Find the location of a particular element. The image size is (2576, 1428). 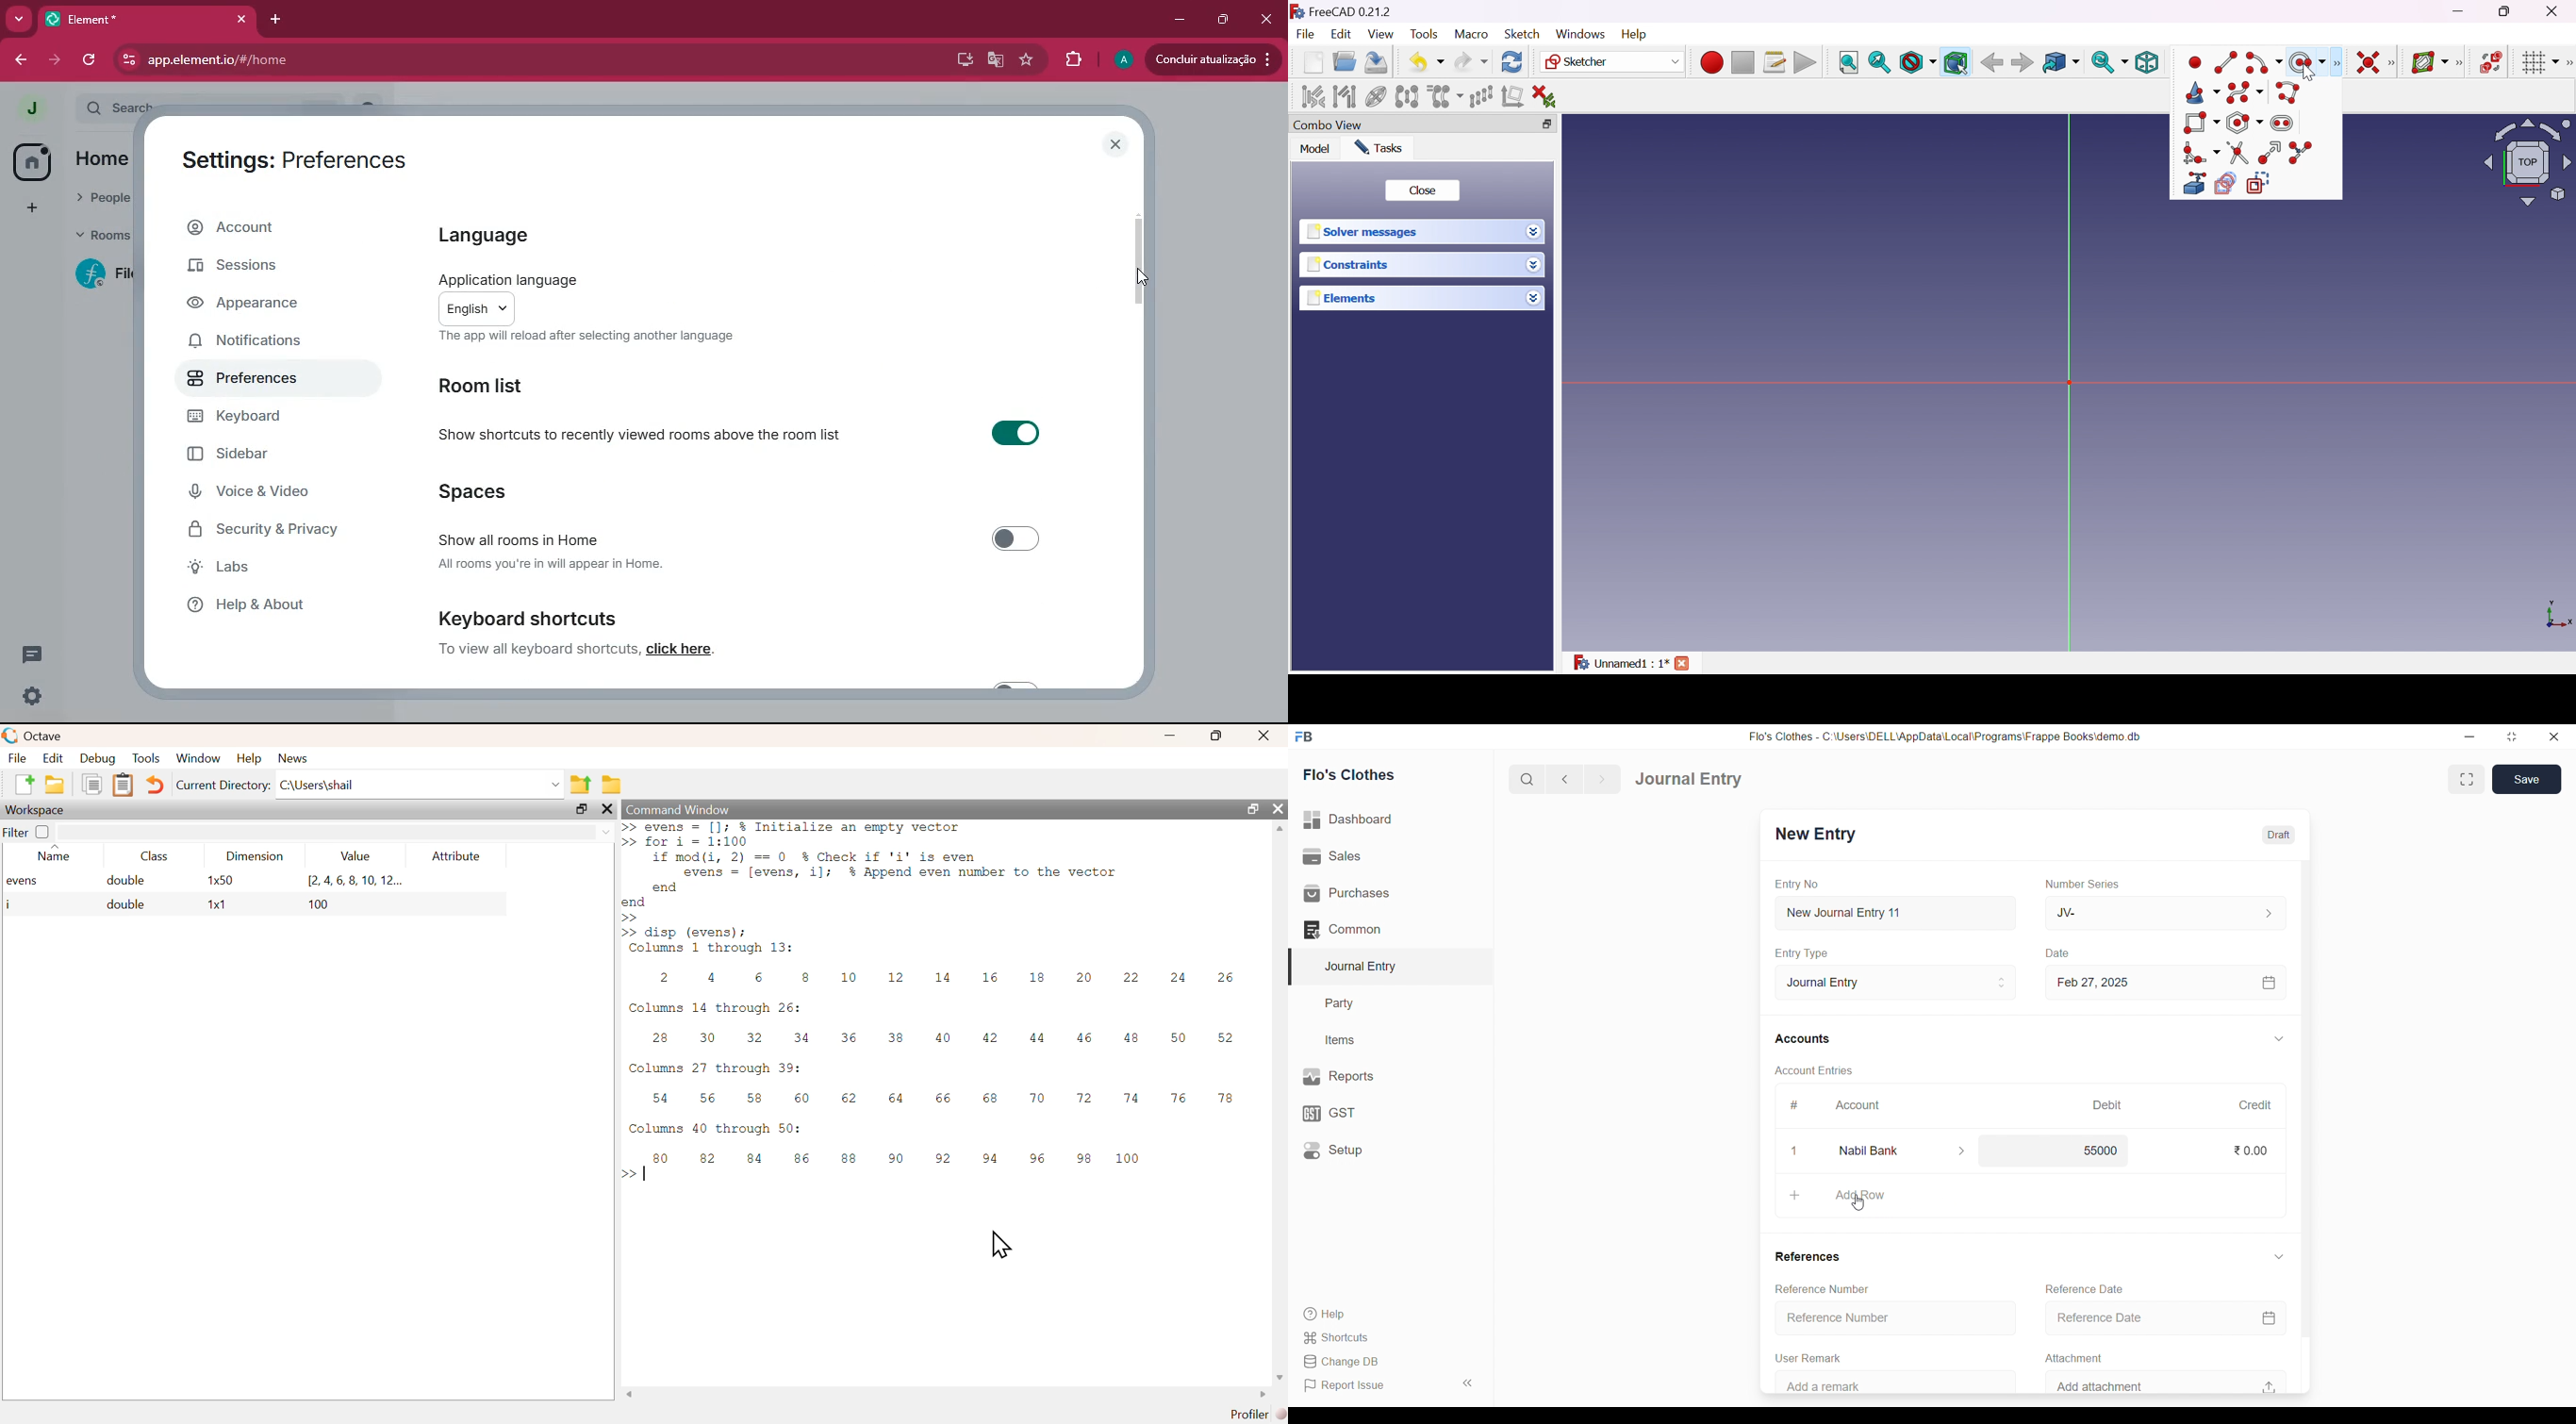

Accounts is located at coordinates (1803, 1040).